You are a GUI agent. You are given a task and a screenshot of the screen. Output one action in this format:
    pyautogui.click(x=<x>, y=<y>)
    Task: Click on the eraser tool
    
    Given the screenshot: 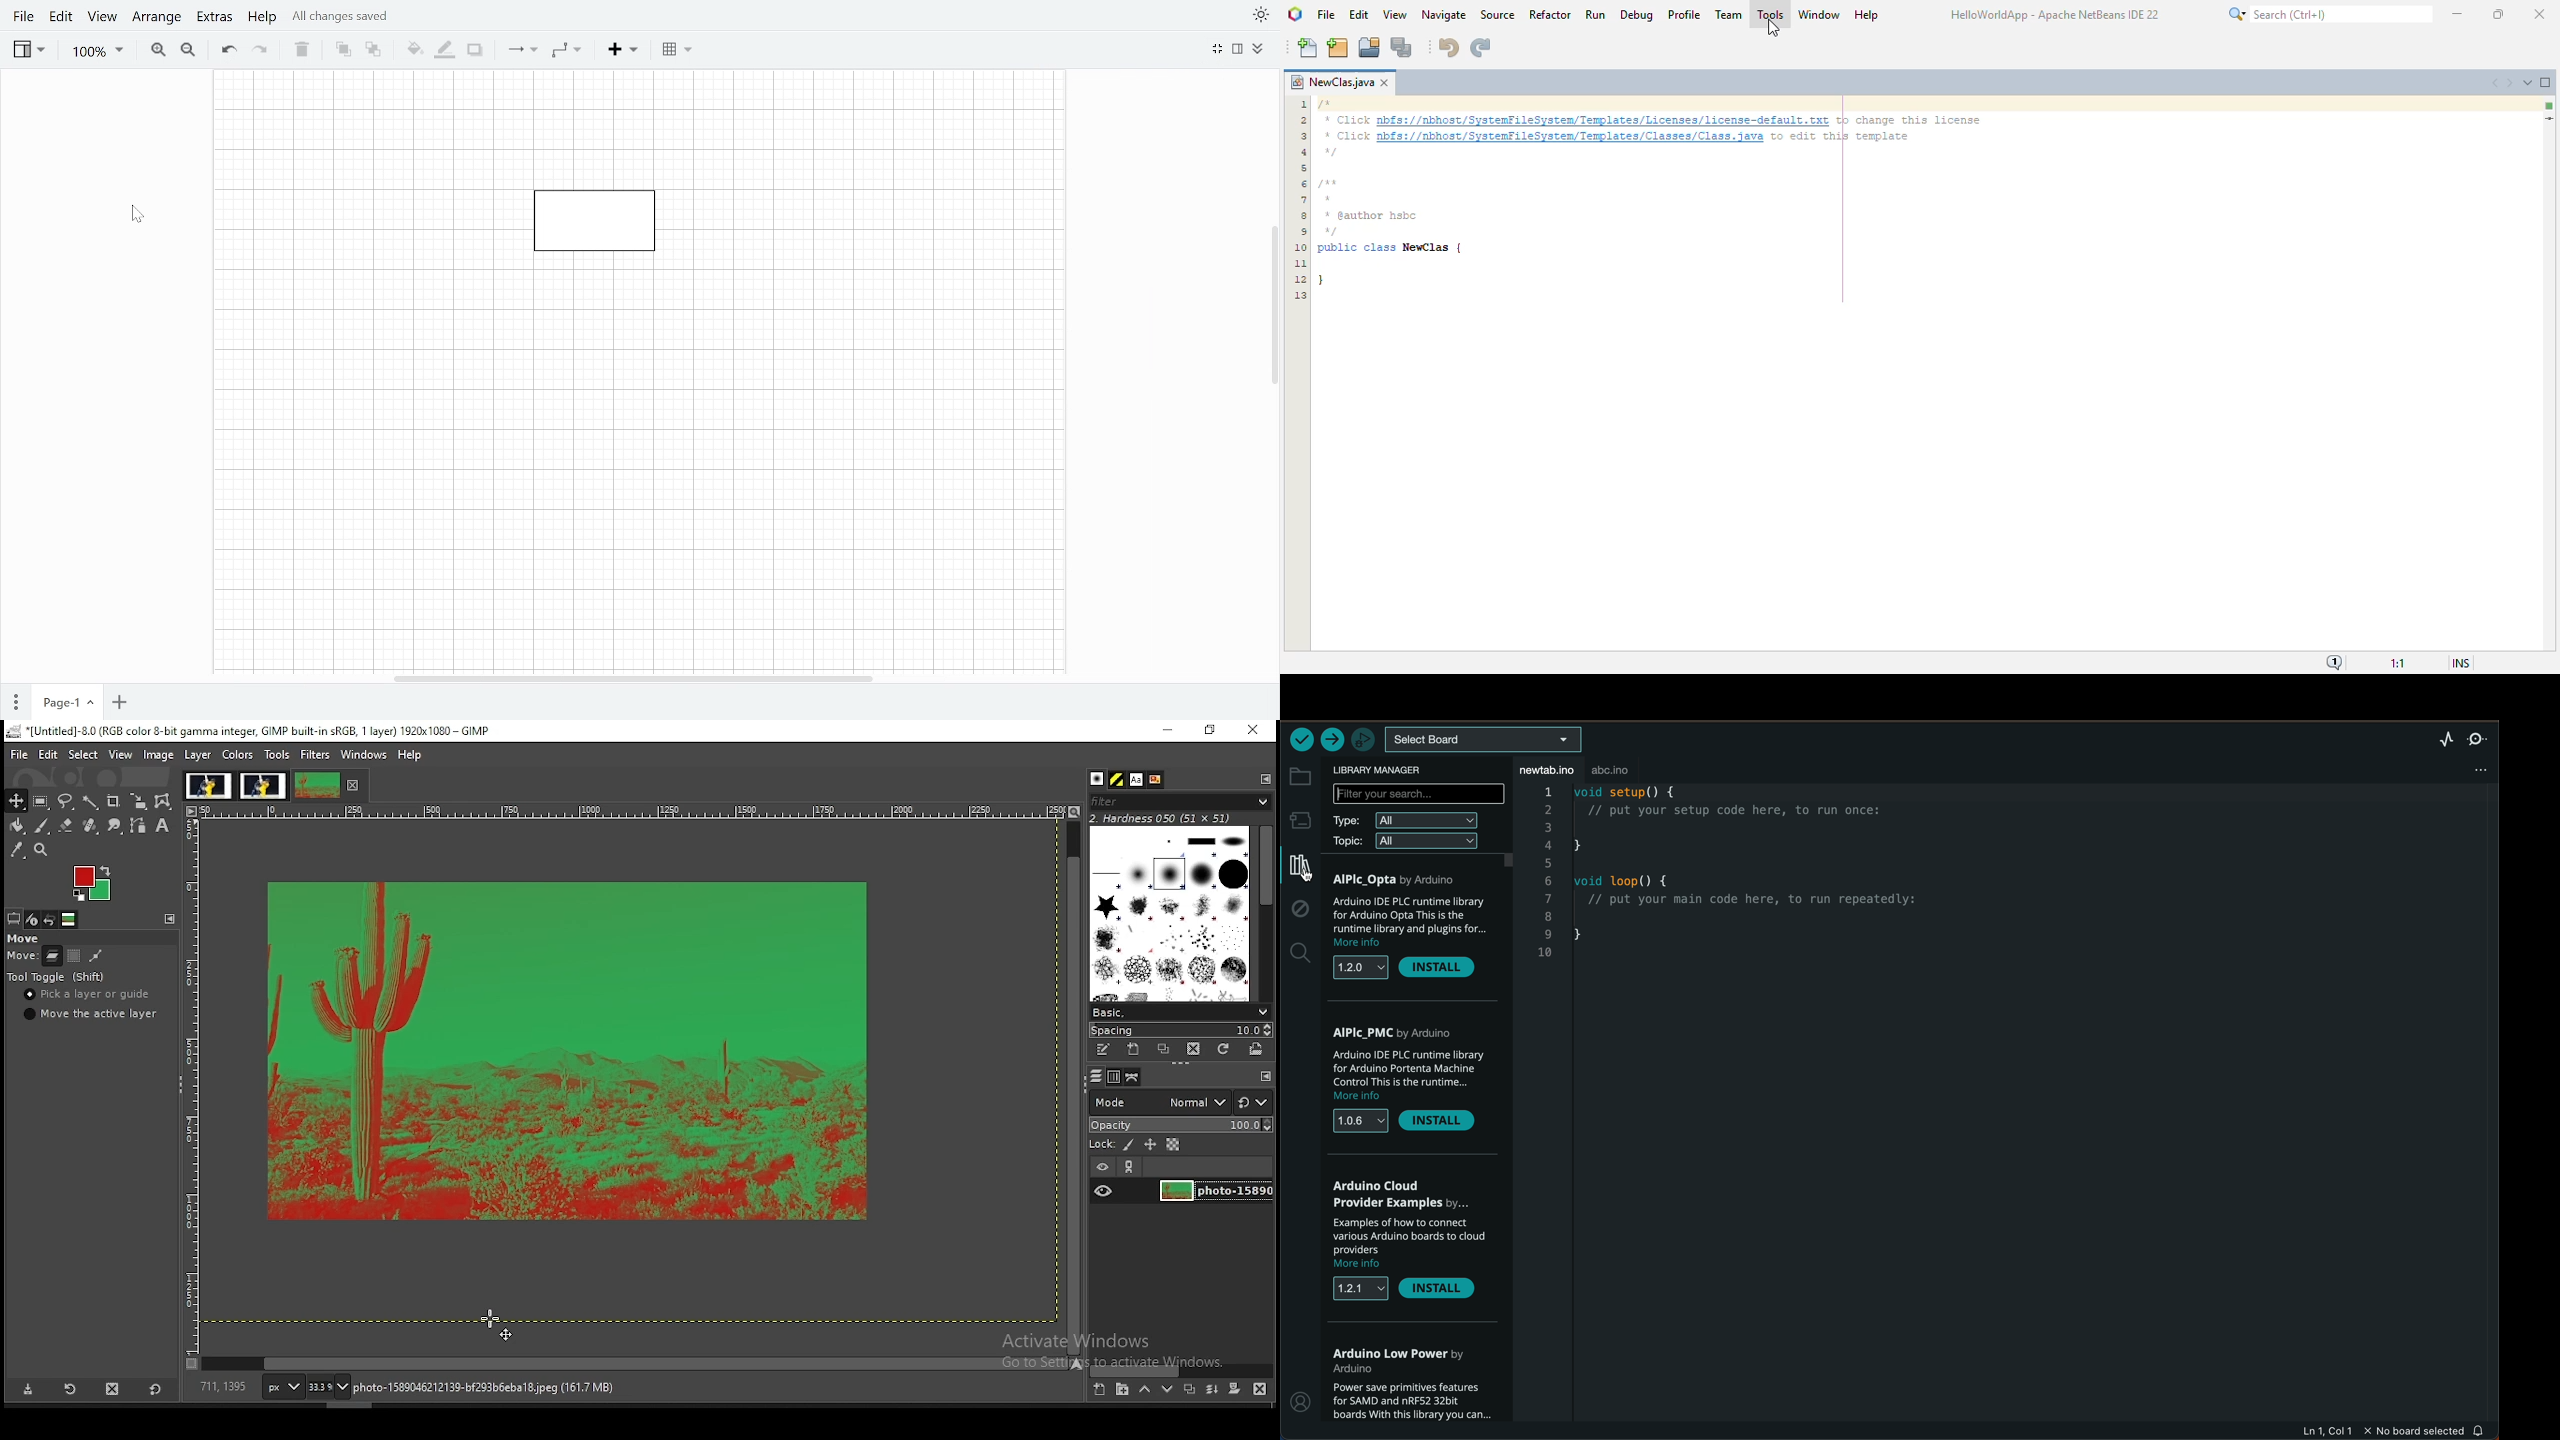 What is the action you would take?
    pyautogui.click(x=67, y=826)
    